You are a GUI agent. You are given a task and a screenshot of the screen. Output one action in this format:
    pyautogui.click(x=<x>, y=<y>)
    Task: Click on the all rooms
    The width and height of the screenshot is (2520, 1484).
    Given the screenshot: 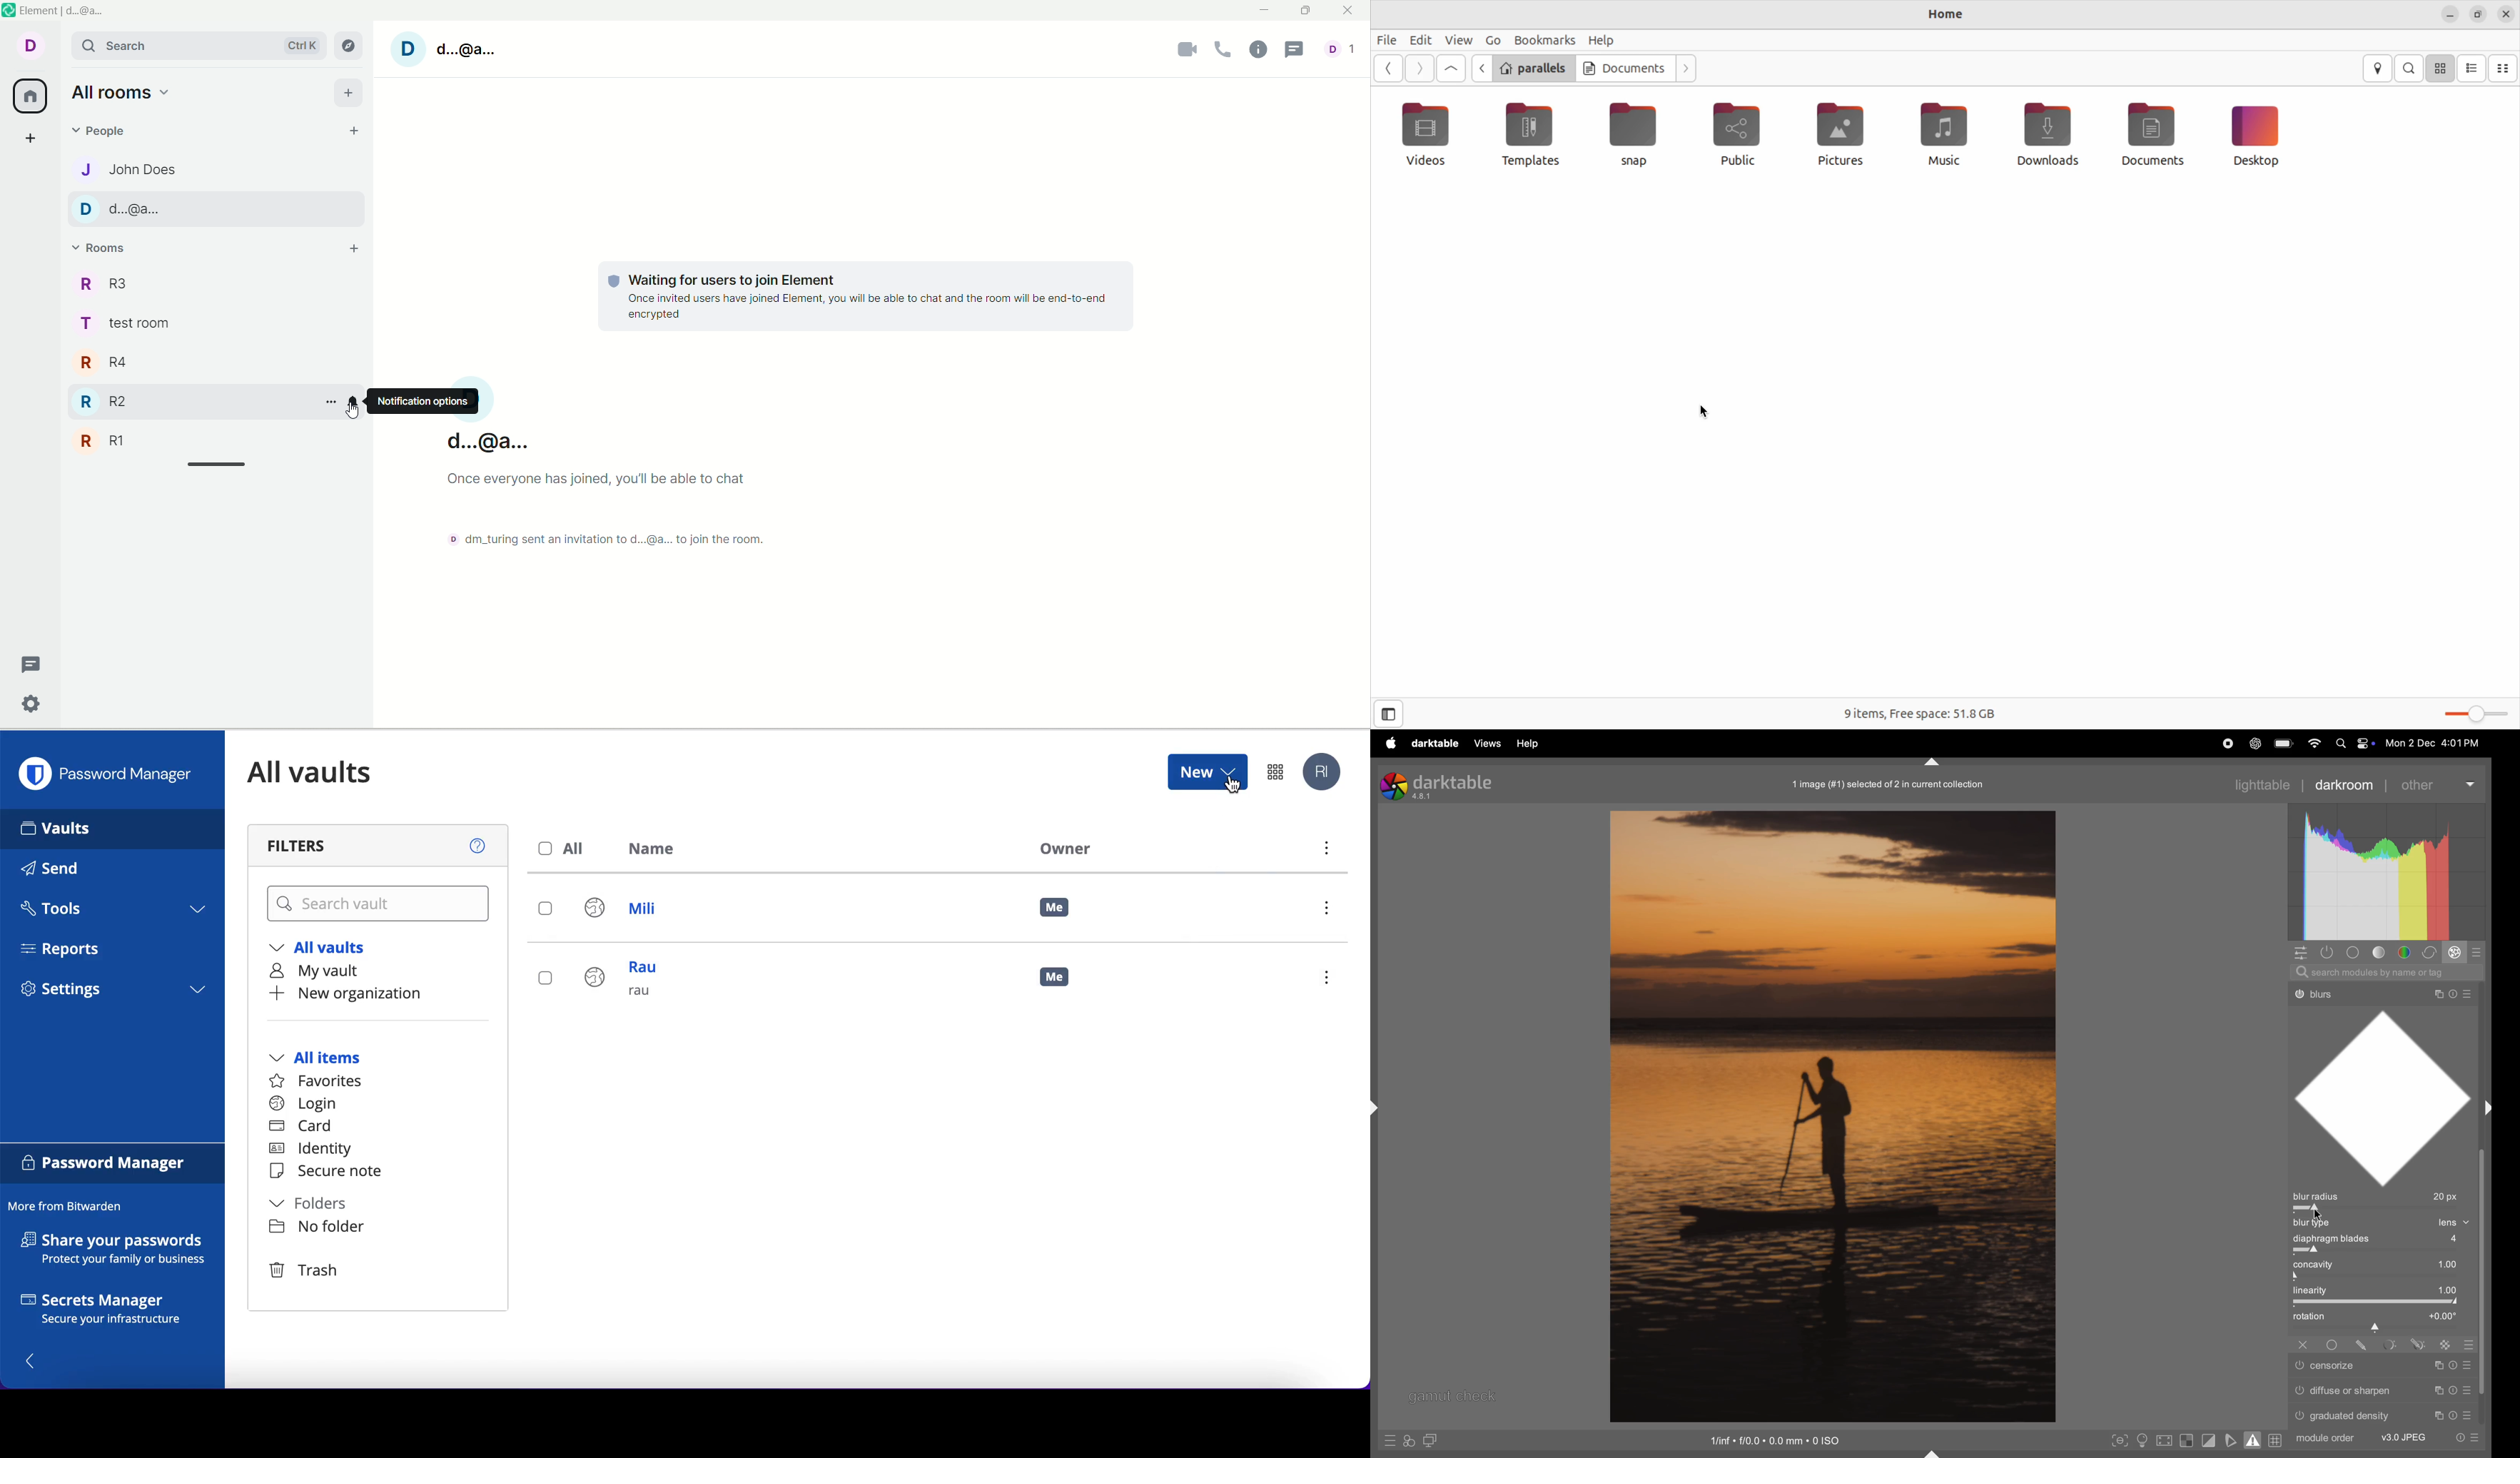 What is the action you would take?
    pyautogui.click(x=32, y=94)
    